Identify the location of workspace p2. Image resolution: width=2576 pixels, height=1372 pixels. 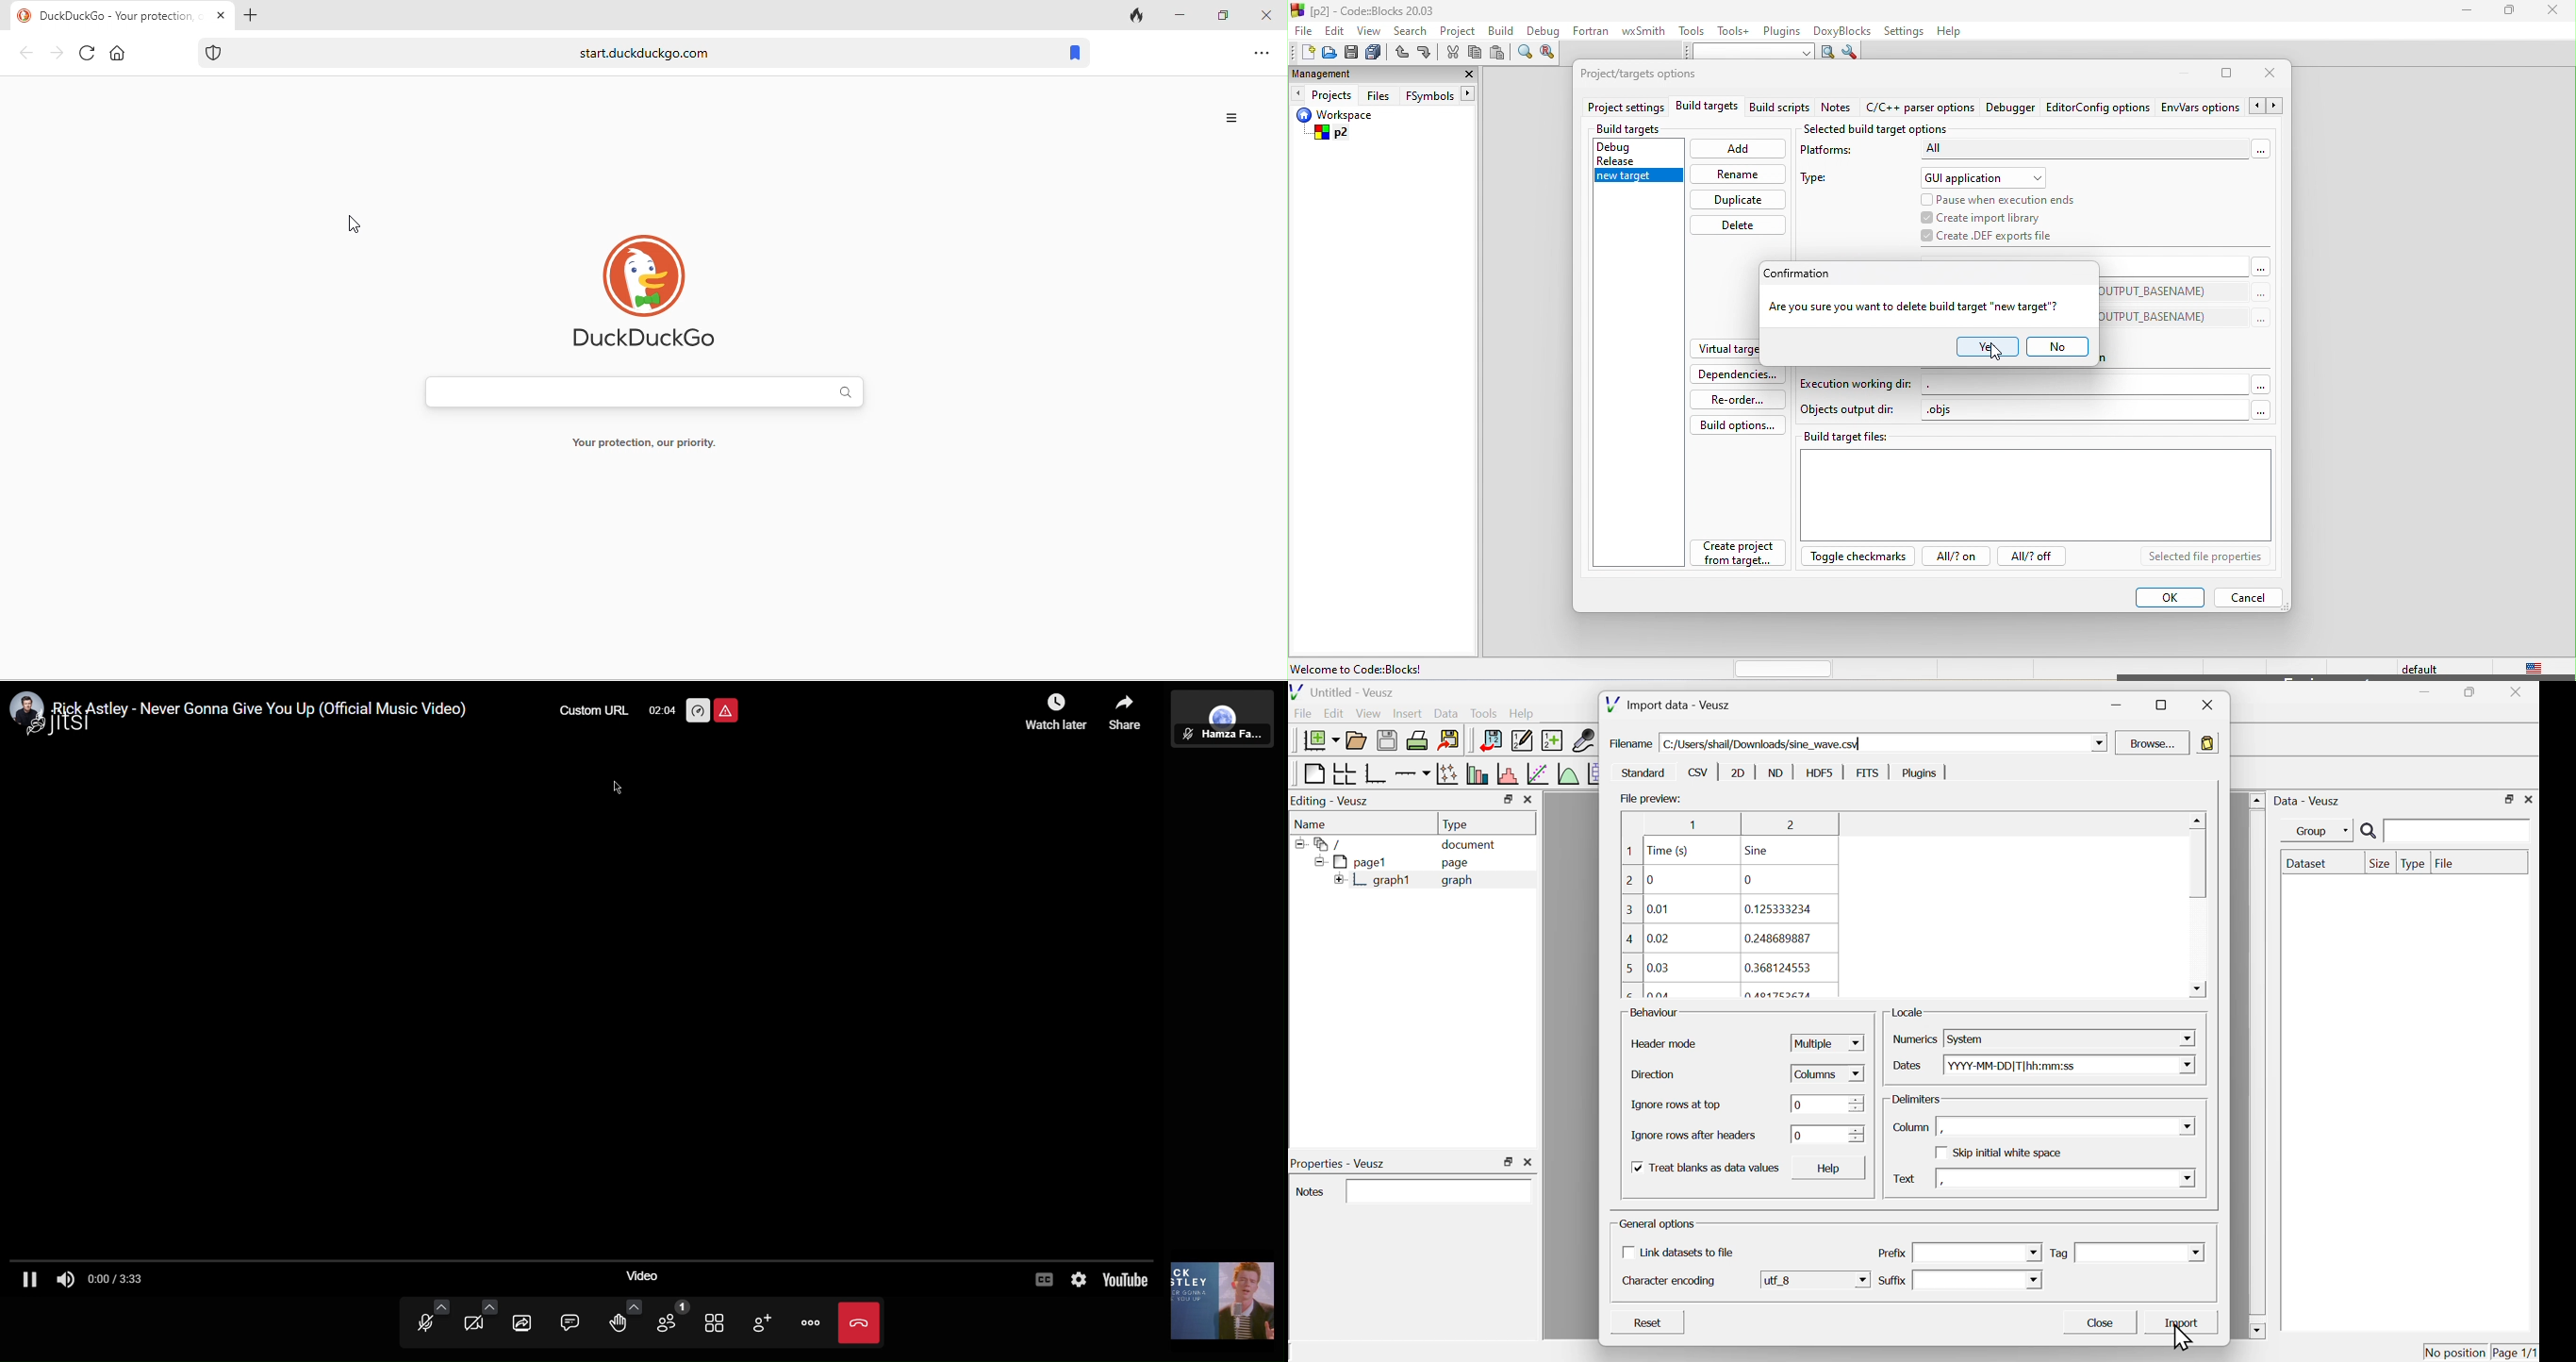
(1347, 126).